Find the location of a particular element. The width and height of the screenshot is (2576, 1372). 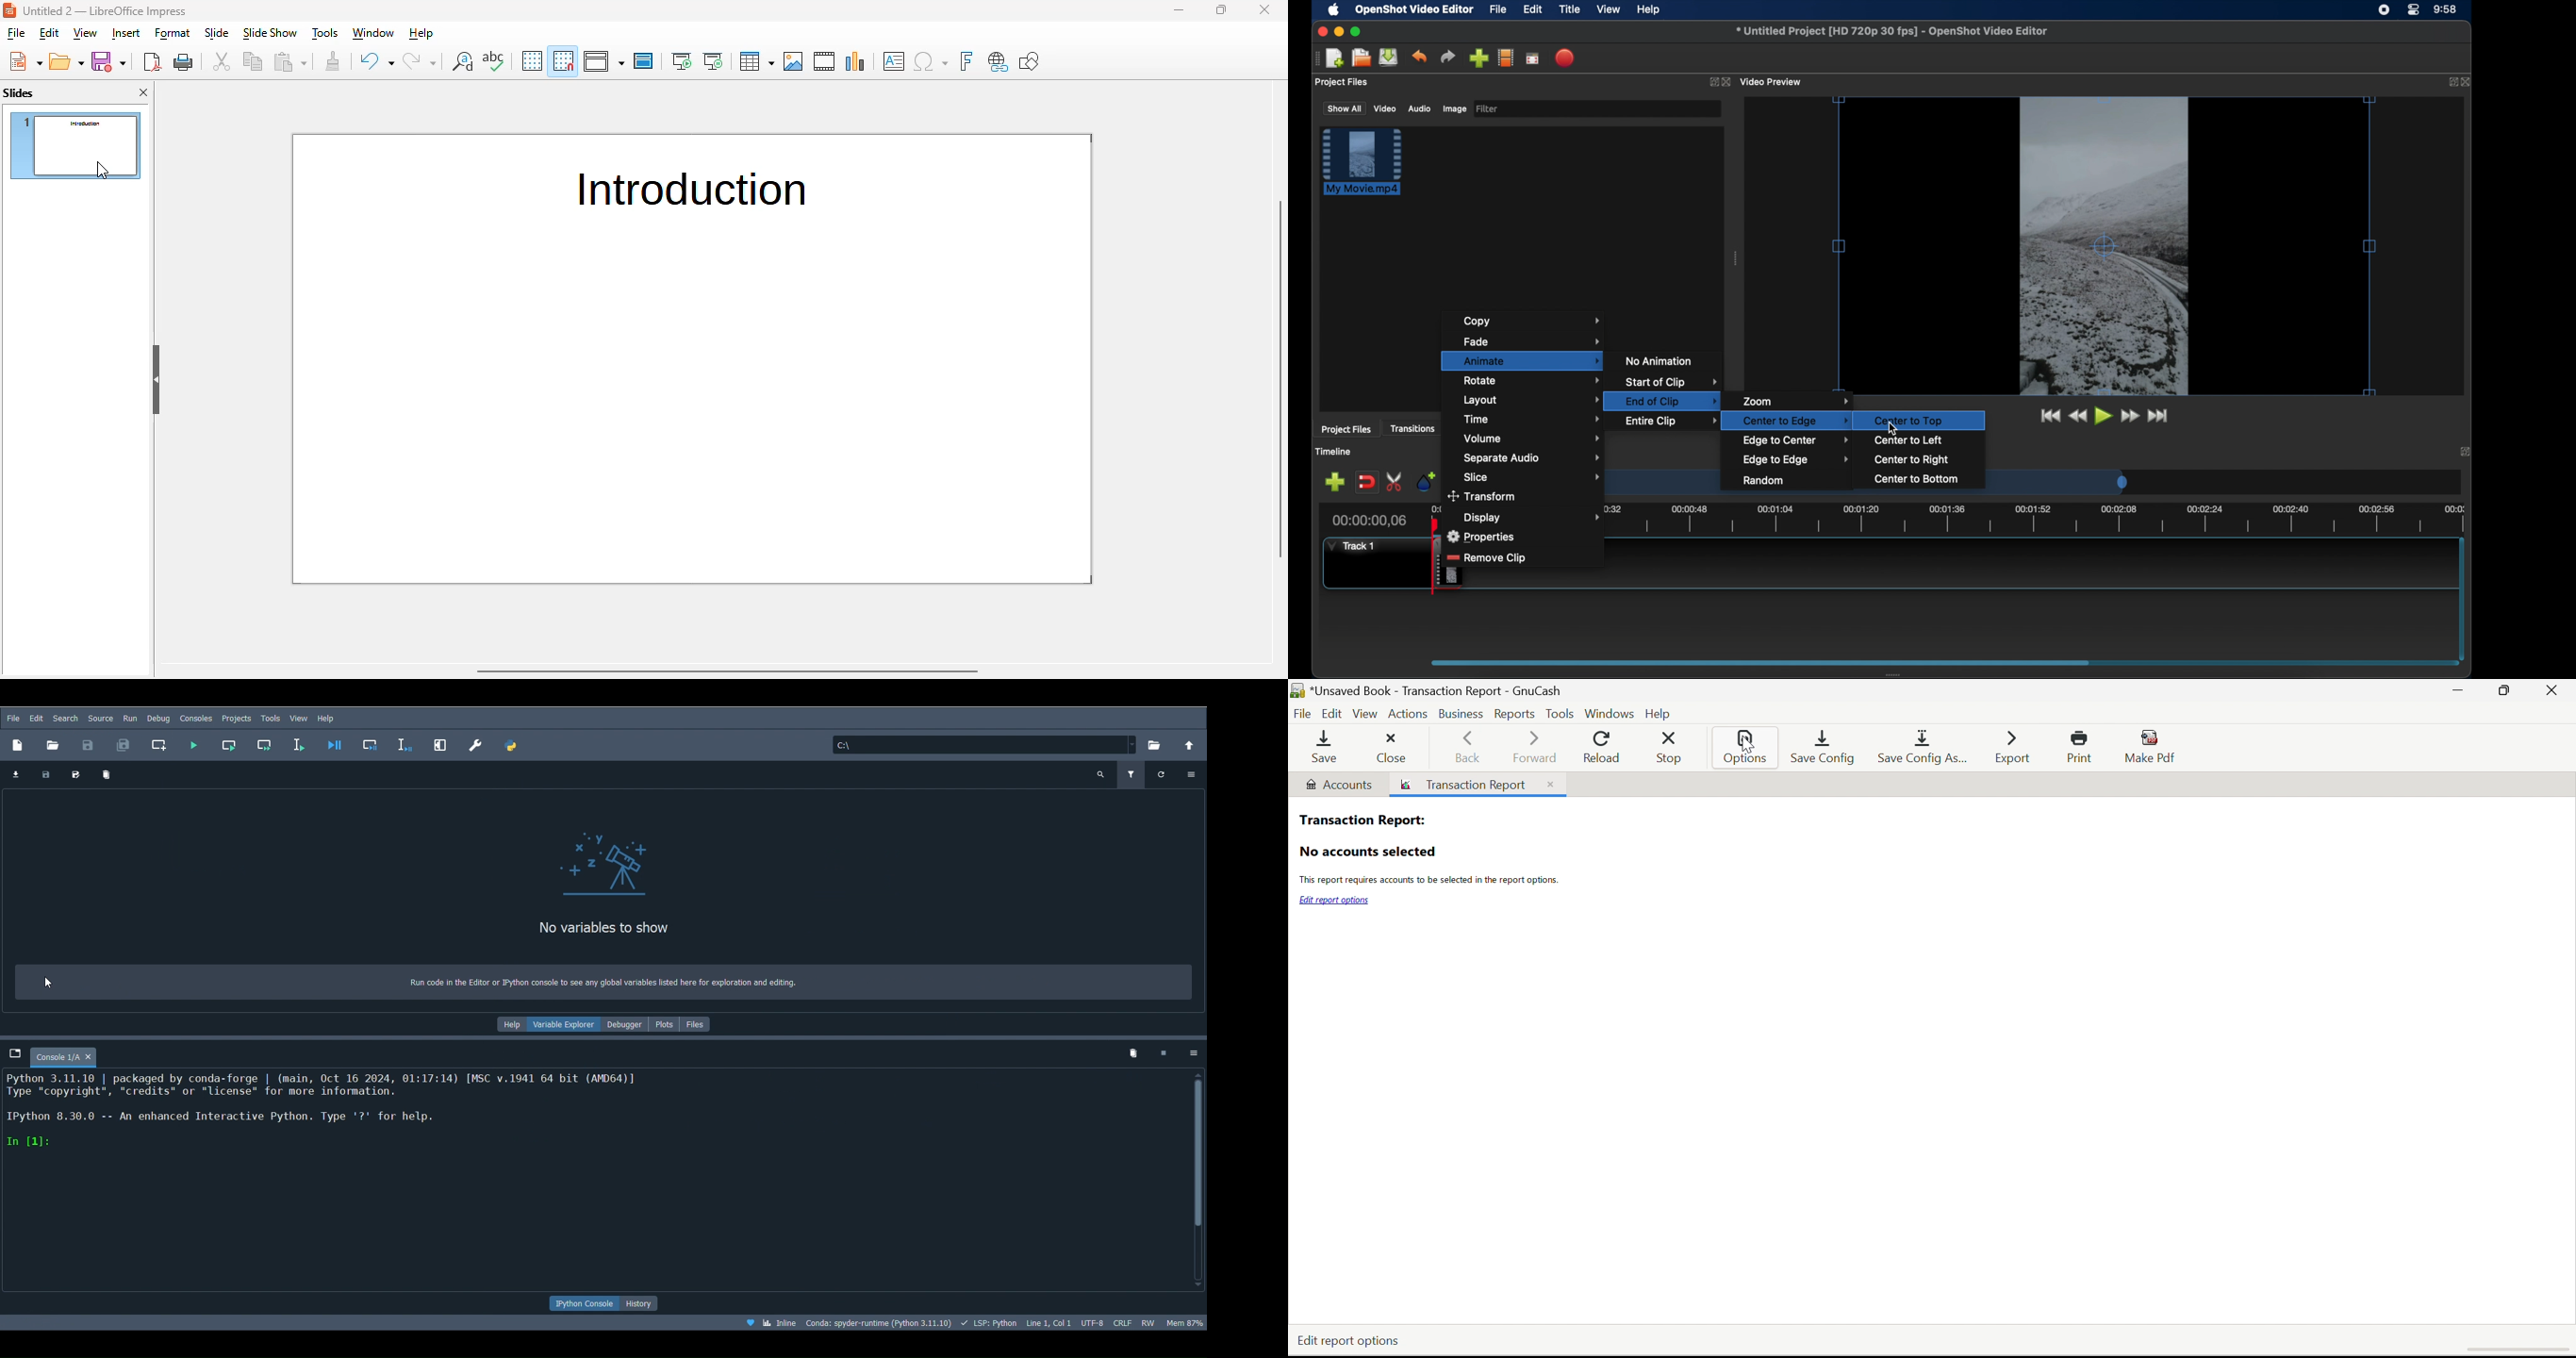

Create new cell at the current line (Ctrl + 2) is located at coordinates (159, 744).